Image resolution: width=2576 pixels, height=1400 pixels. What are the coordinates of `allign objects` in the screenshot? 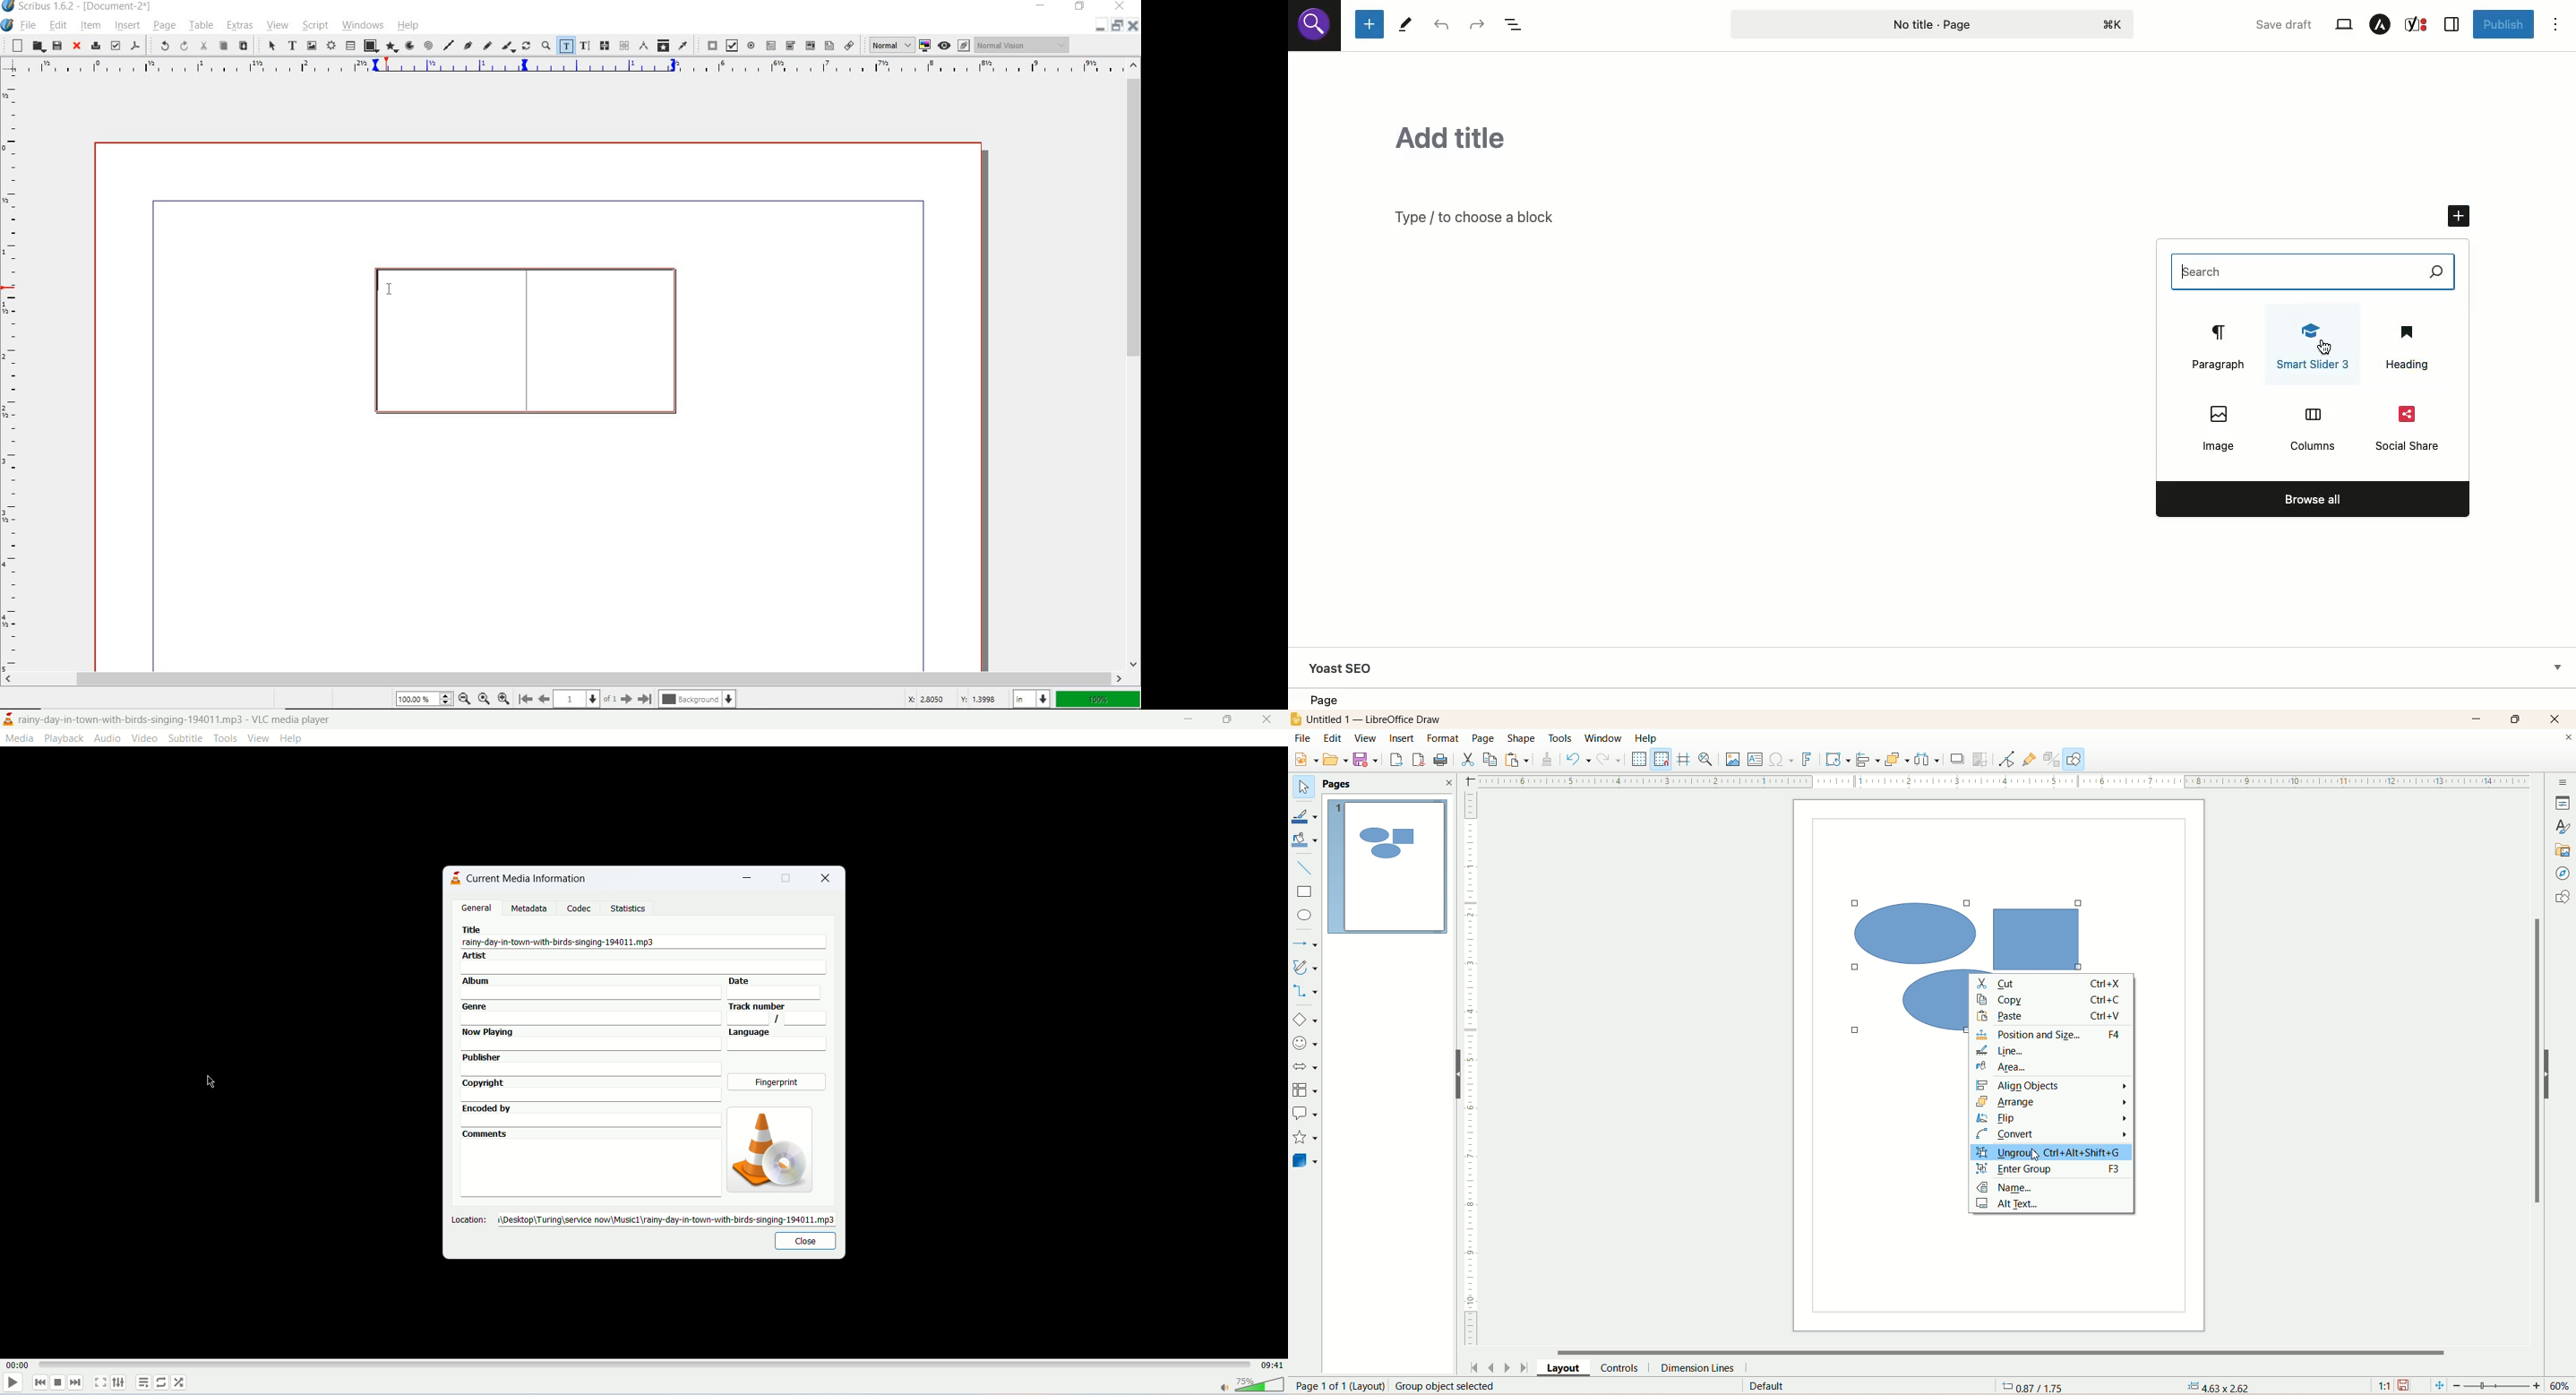 It's located at (2055, 1088).